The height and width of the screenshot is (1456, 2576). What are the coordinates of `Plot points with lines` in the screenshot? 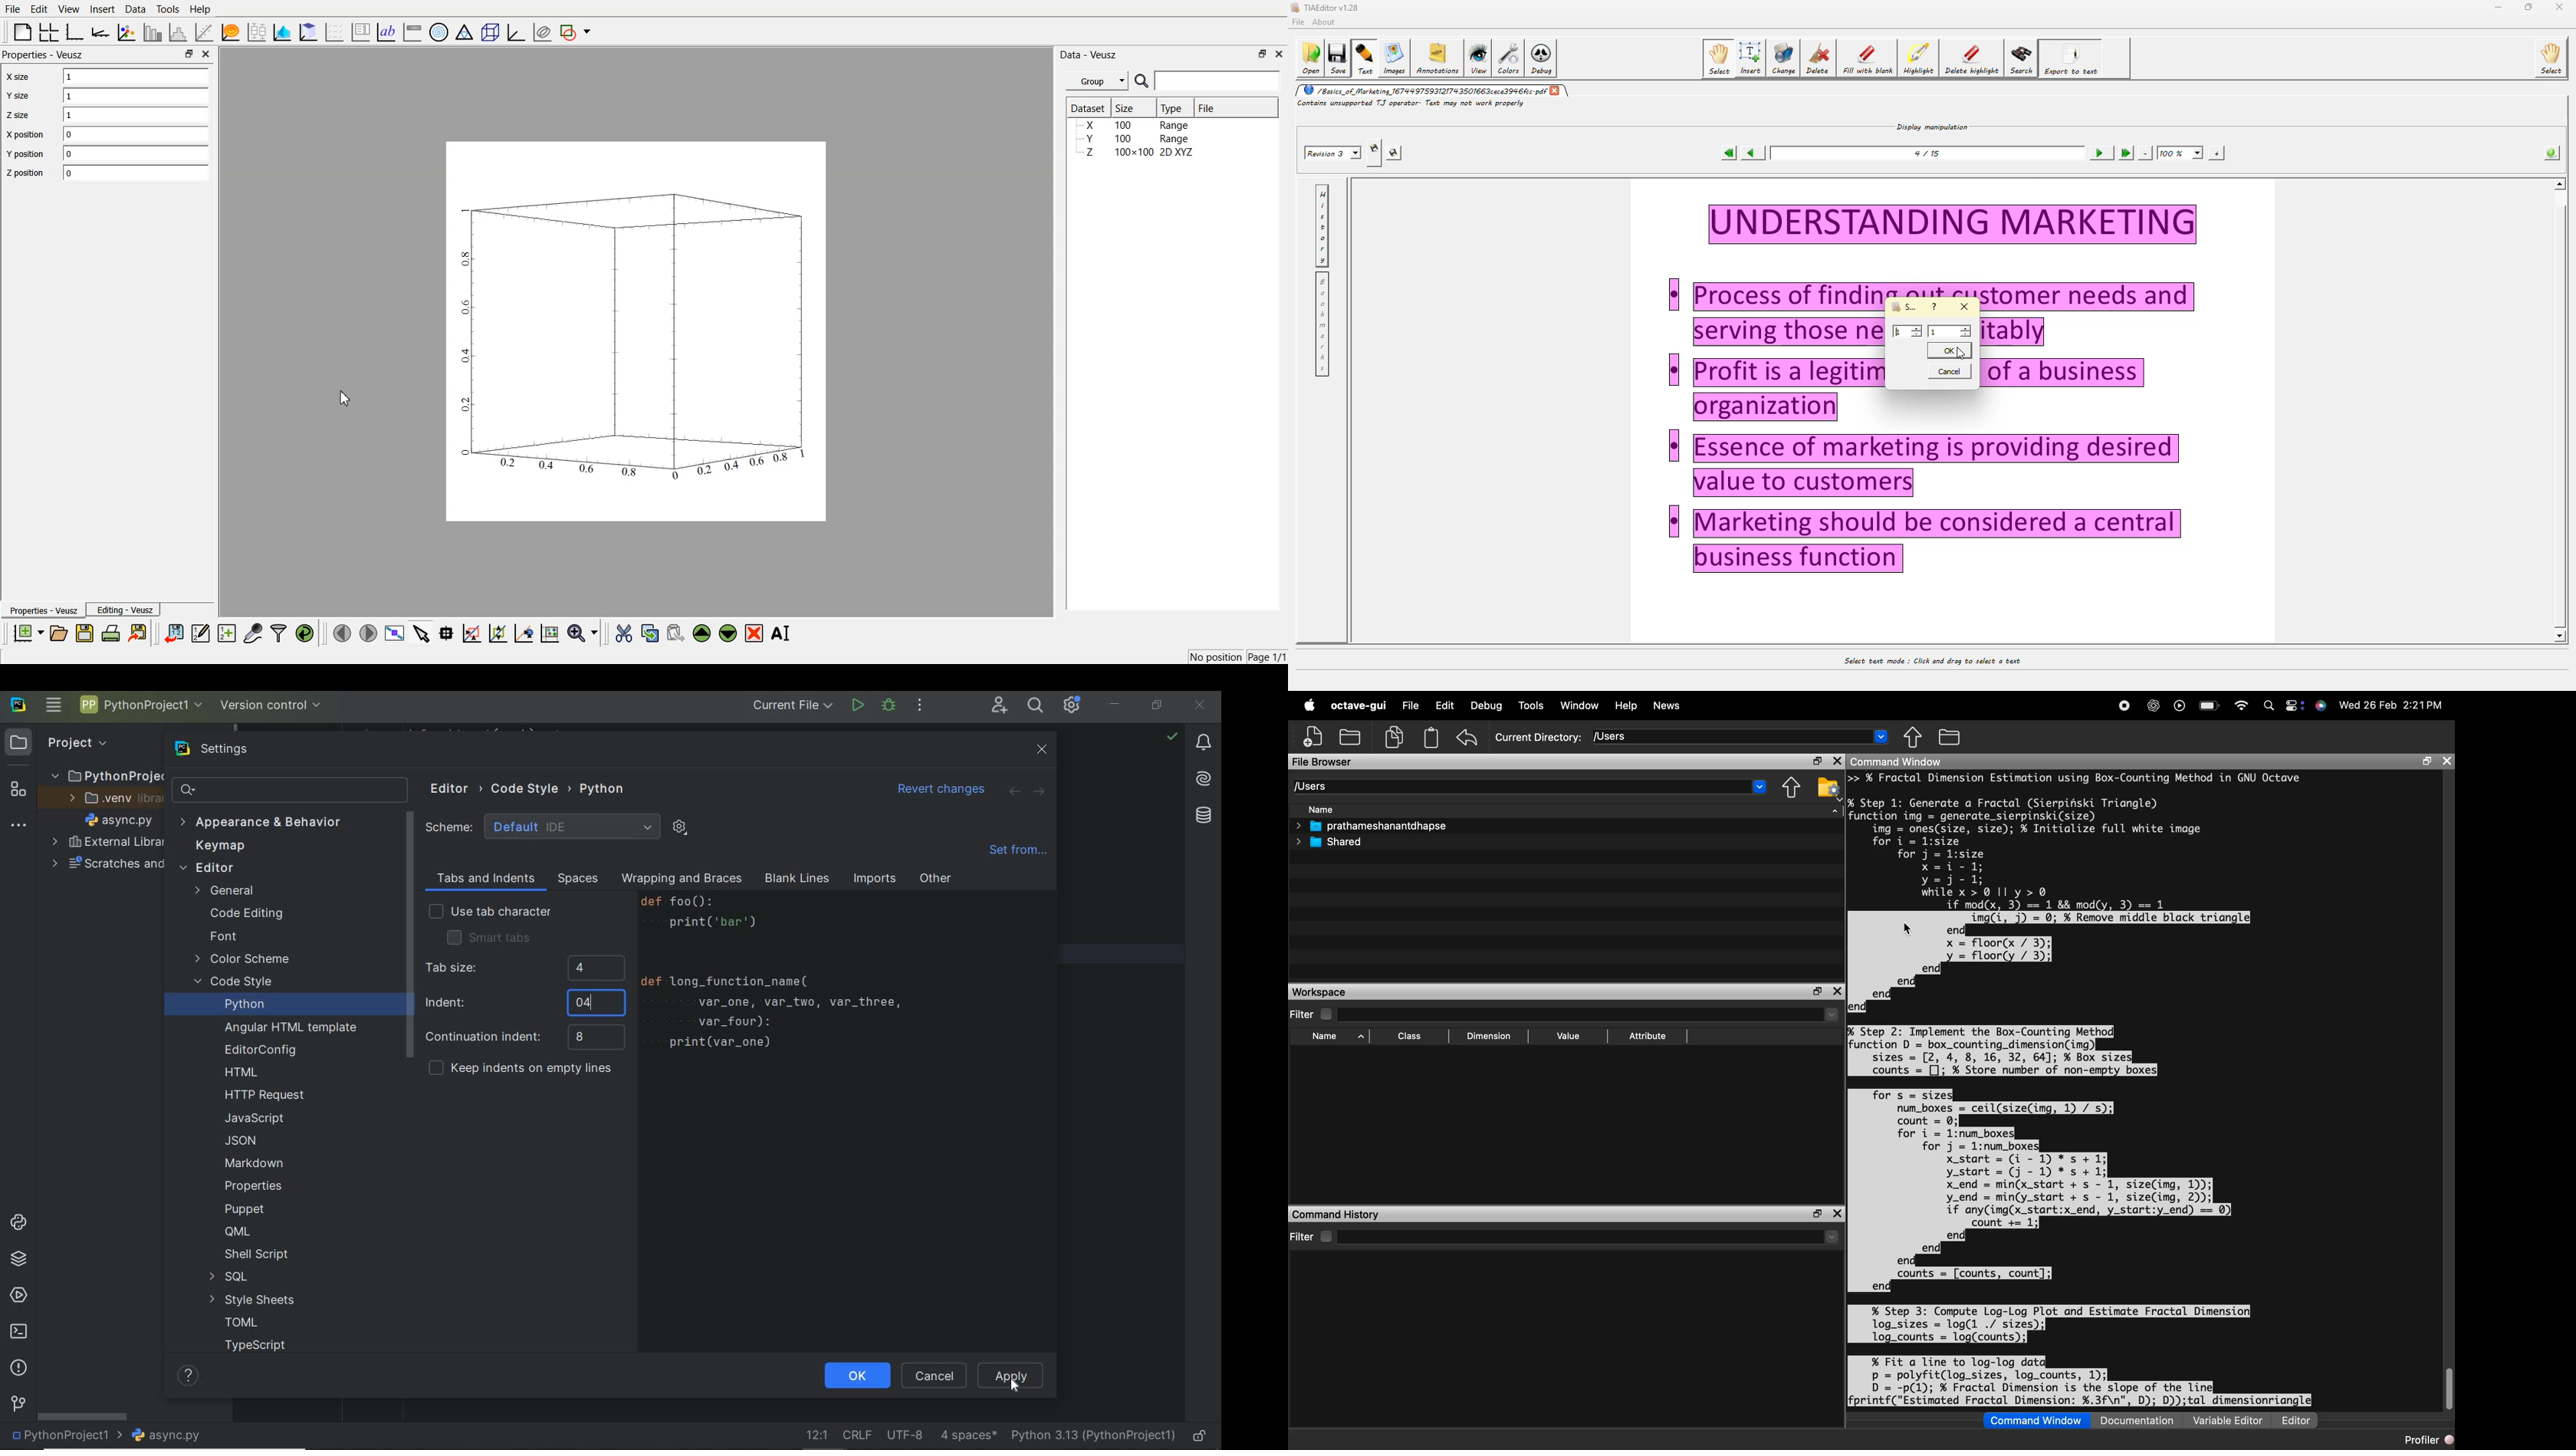 It's located at (126, 32).